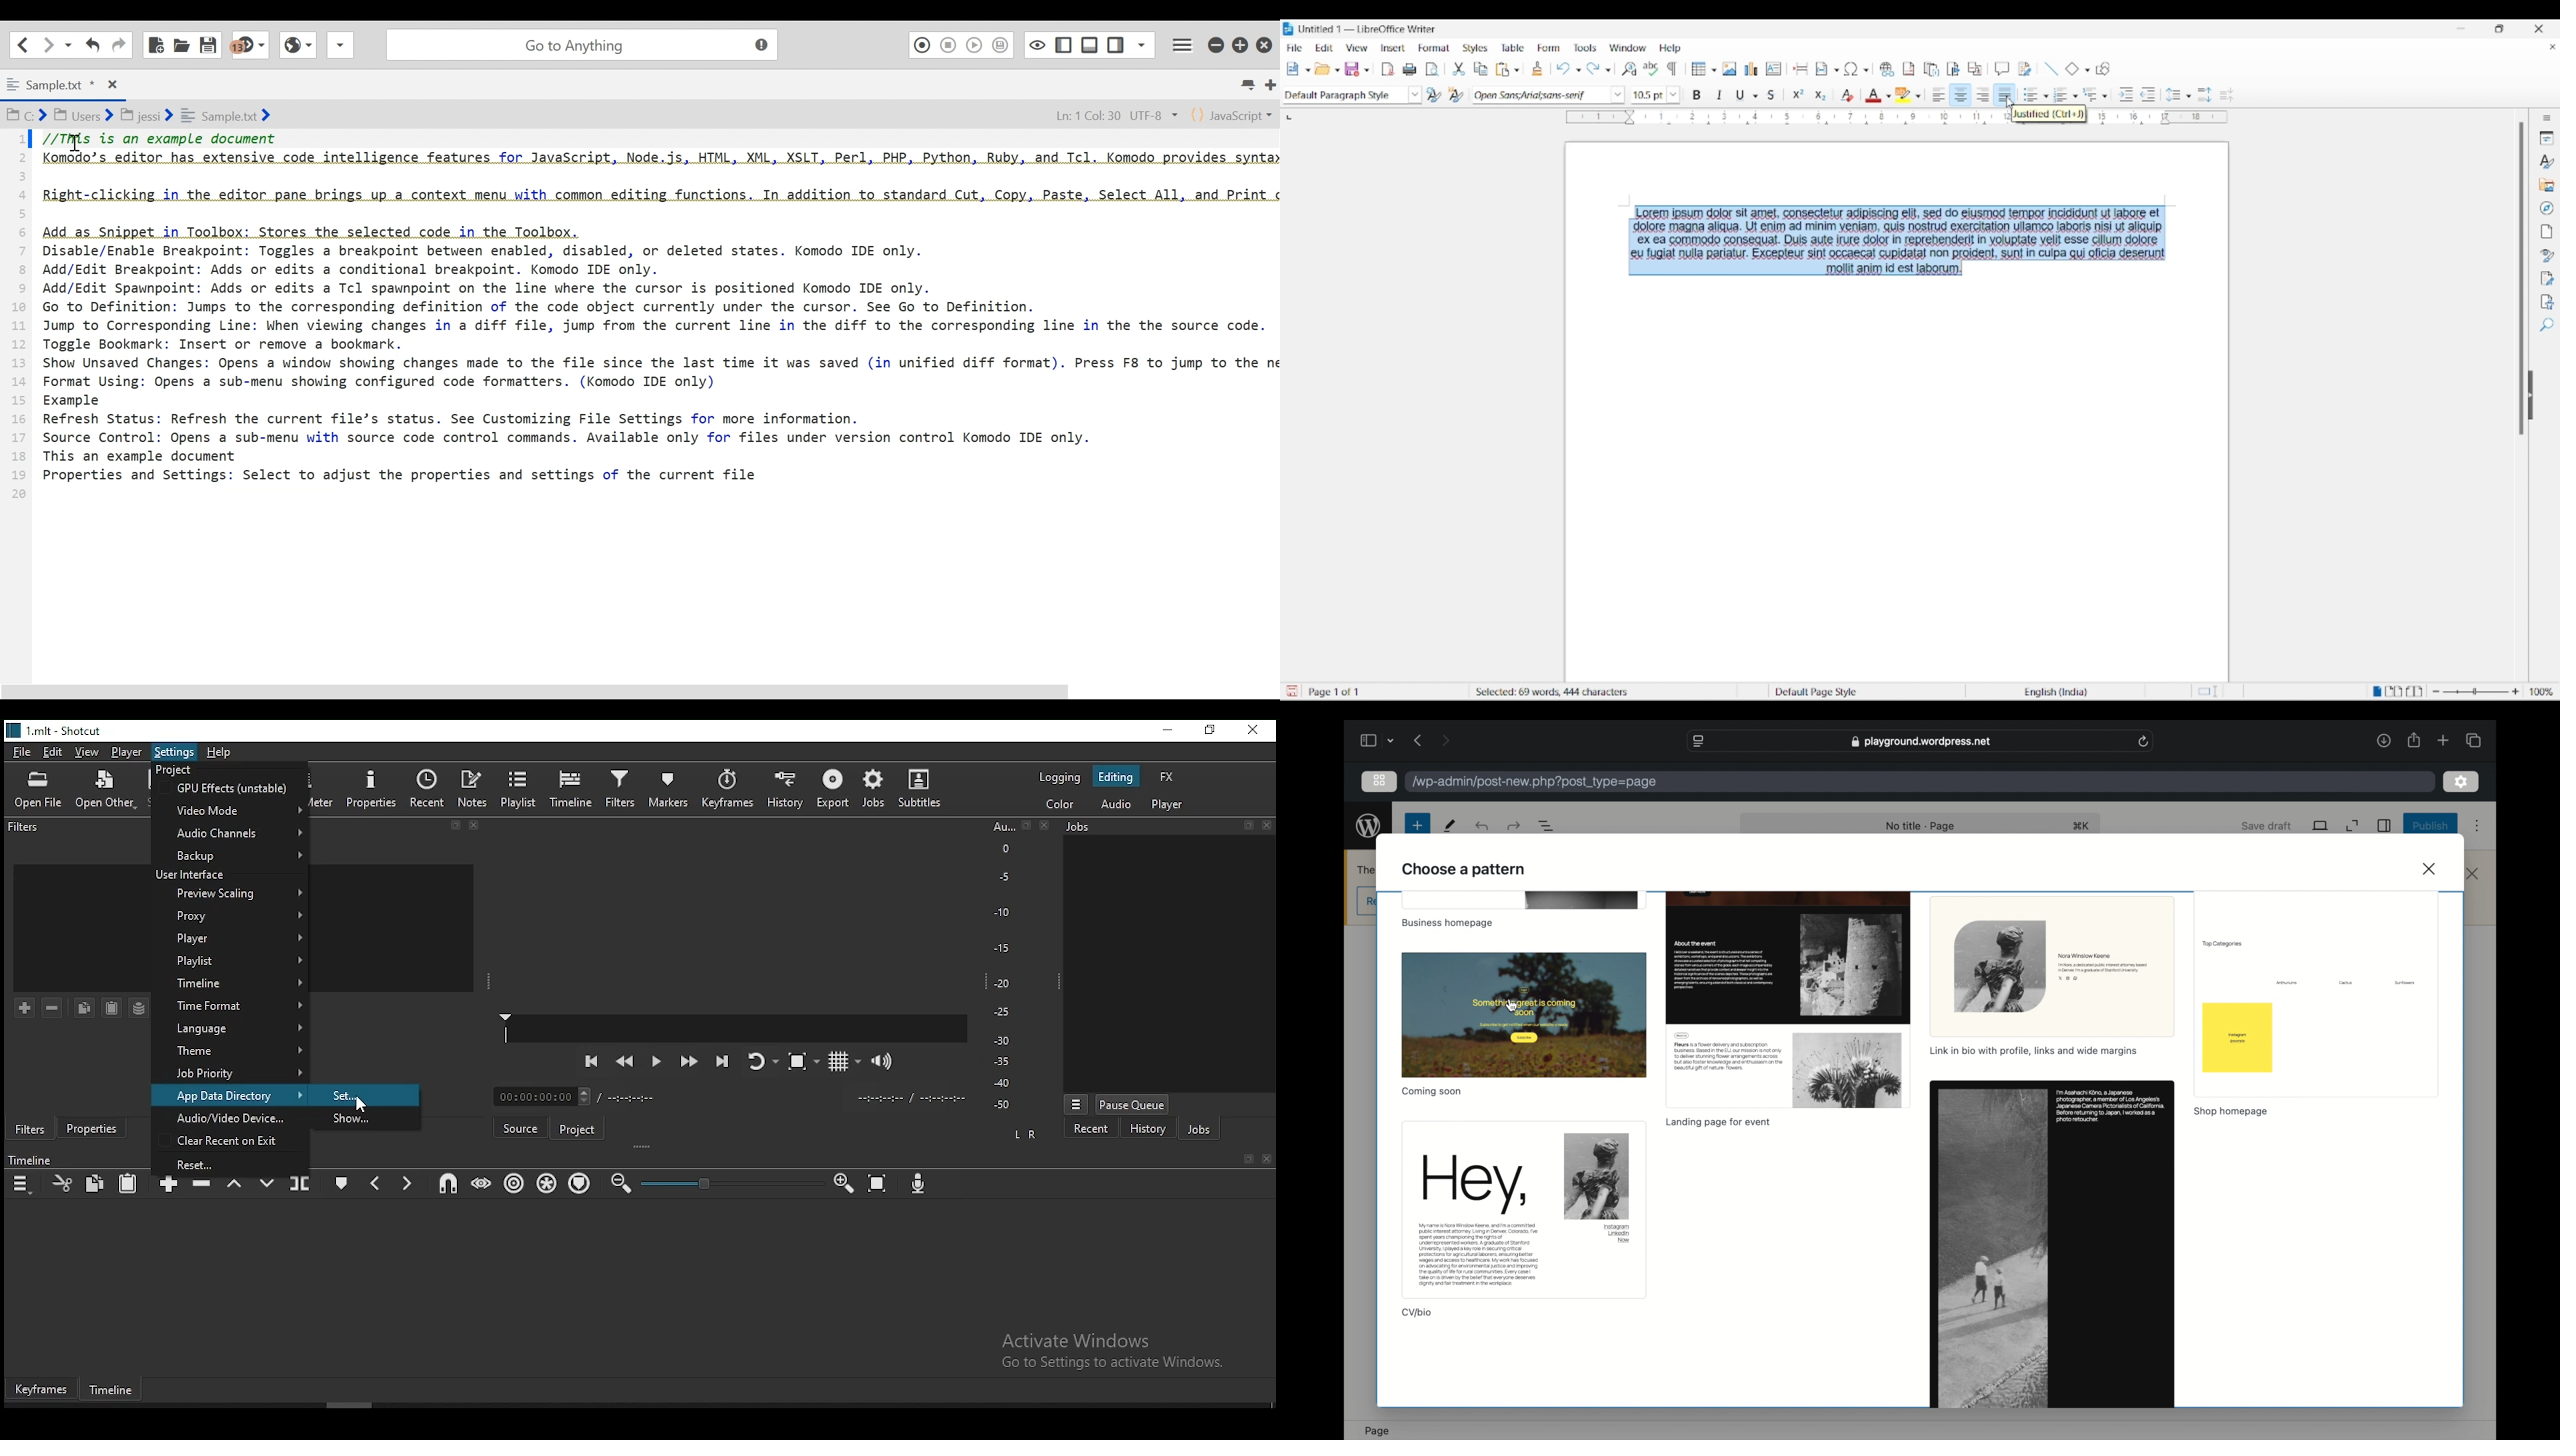 The width and height of the screenshot is (2576, 1456). I want to click on Toggle formatting marks, so click(1672, 69).